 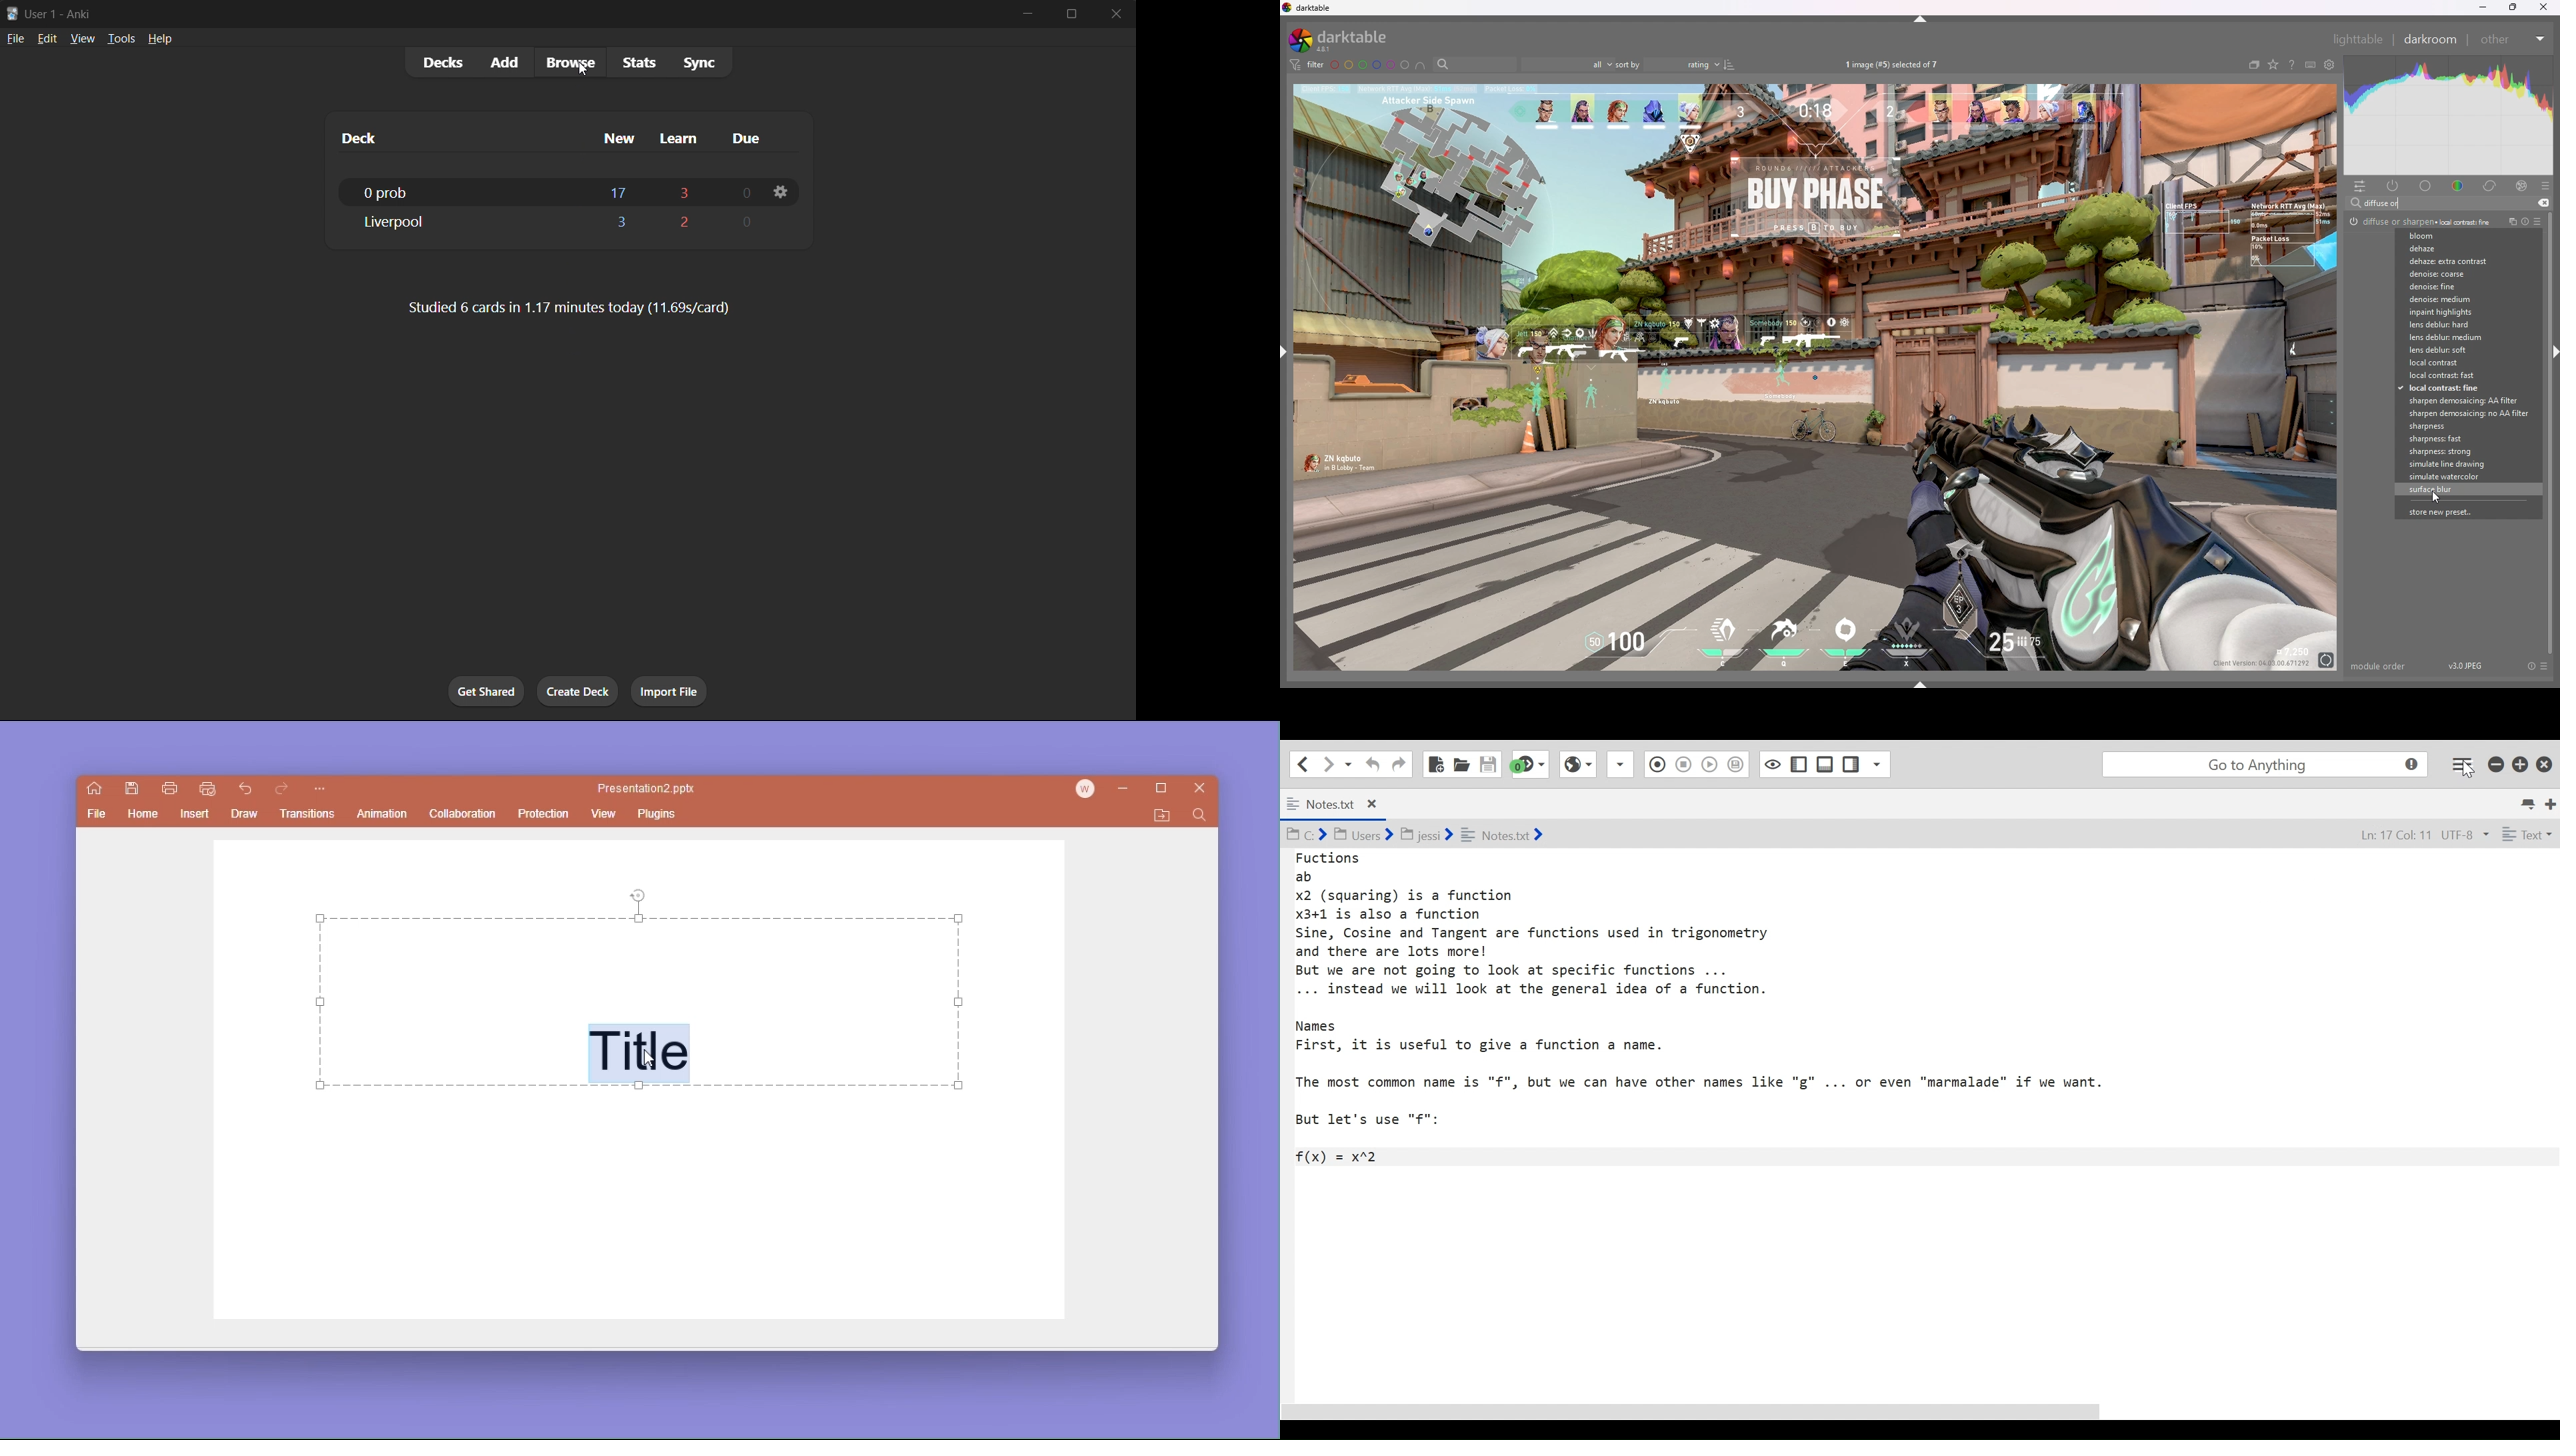 I want to click on deck name column, so click(x=387, y=137).